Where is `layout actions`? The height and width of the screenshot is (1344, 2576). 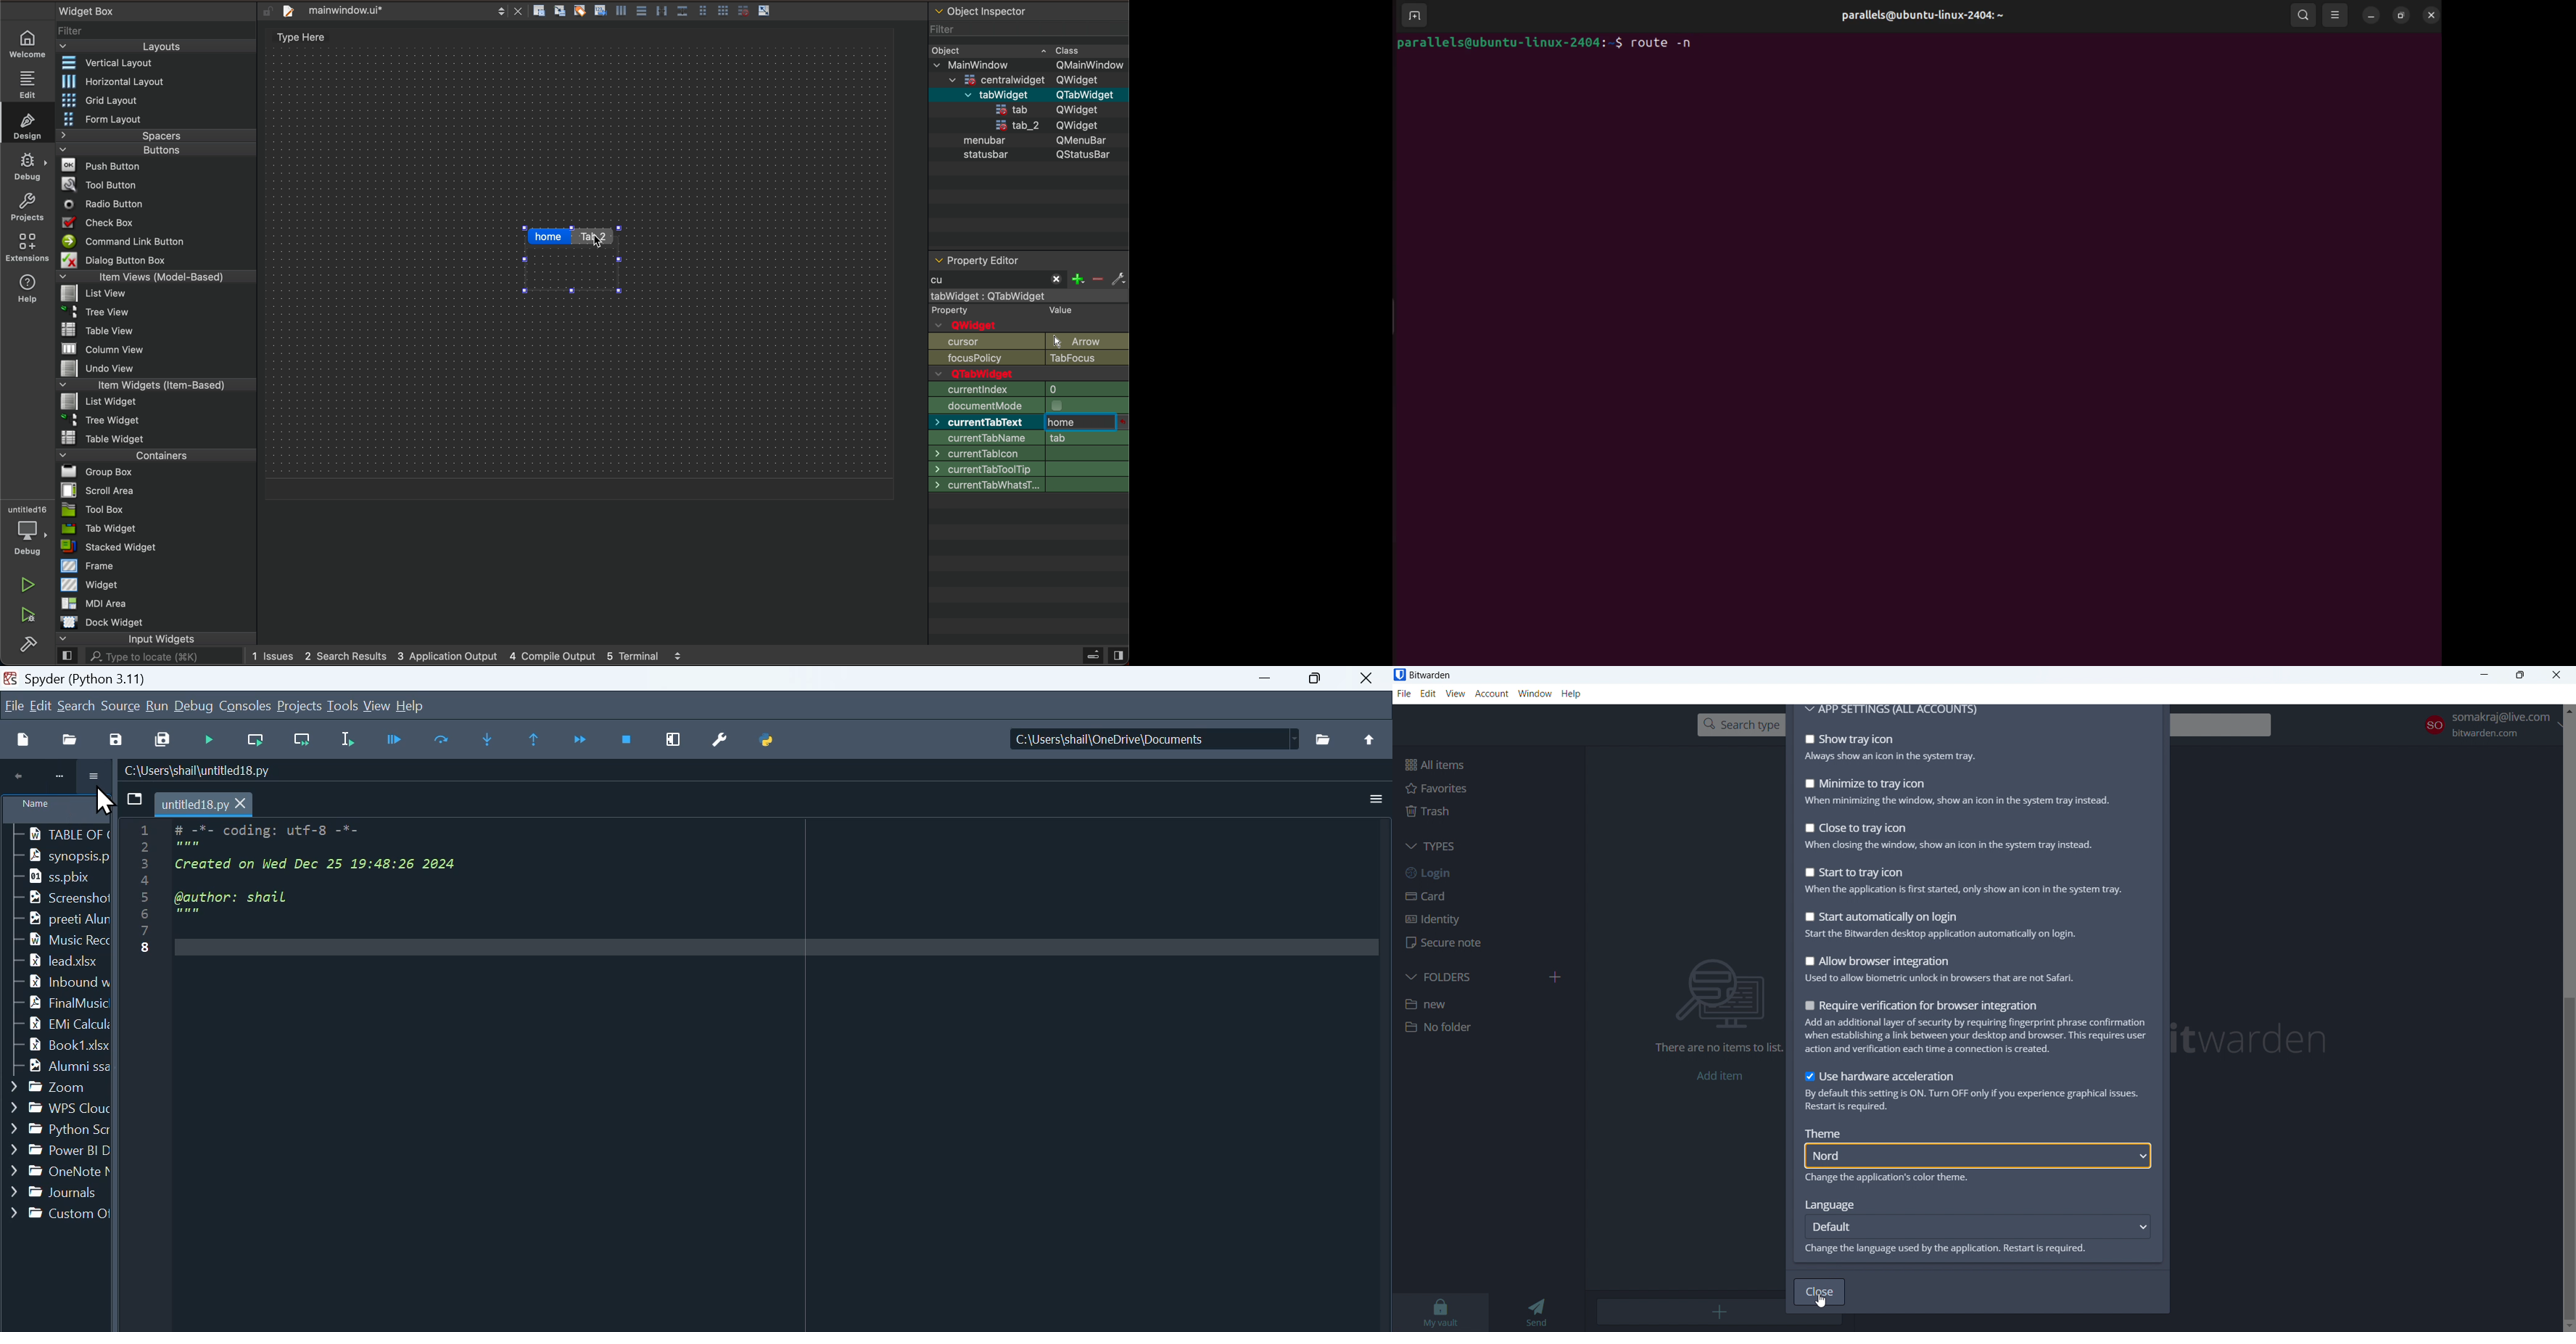 layout actions is located at coordinates (691, 10).